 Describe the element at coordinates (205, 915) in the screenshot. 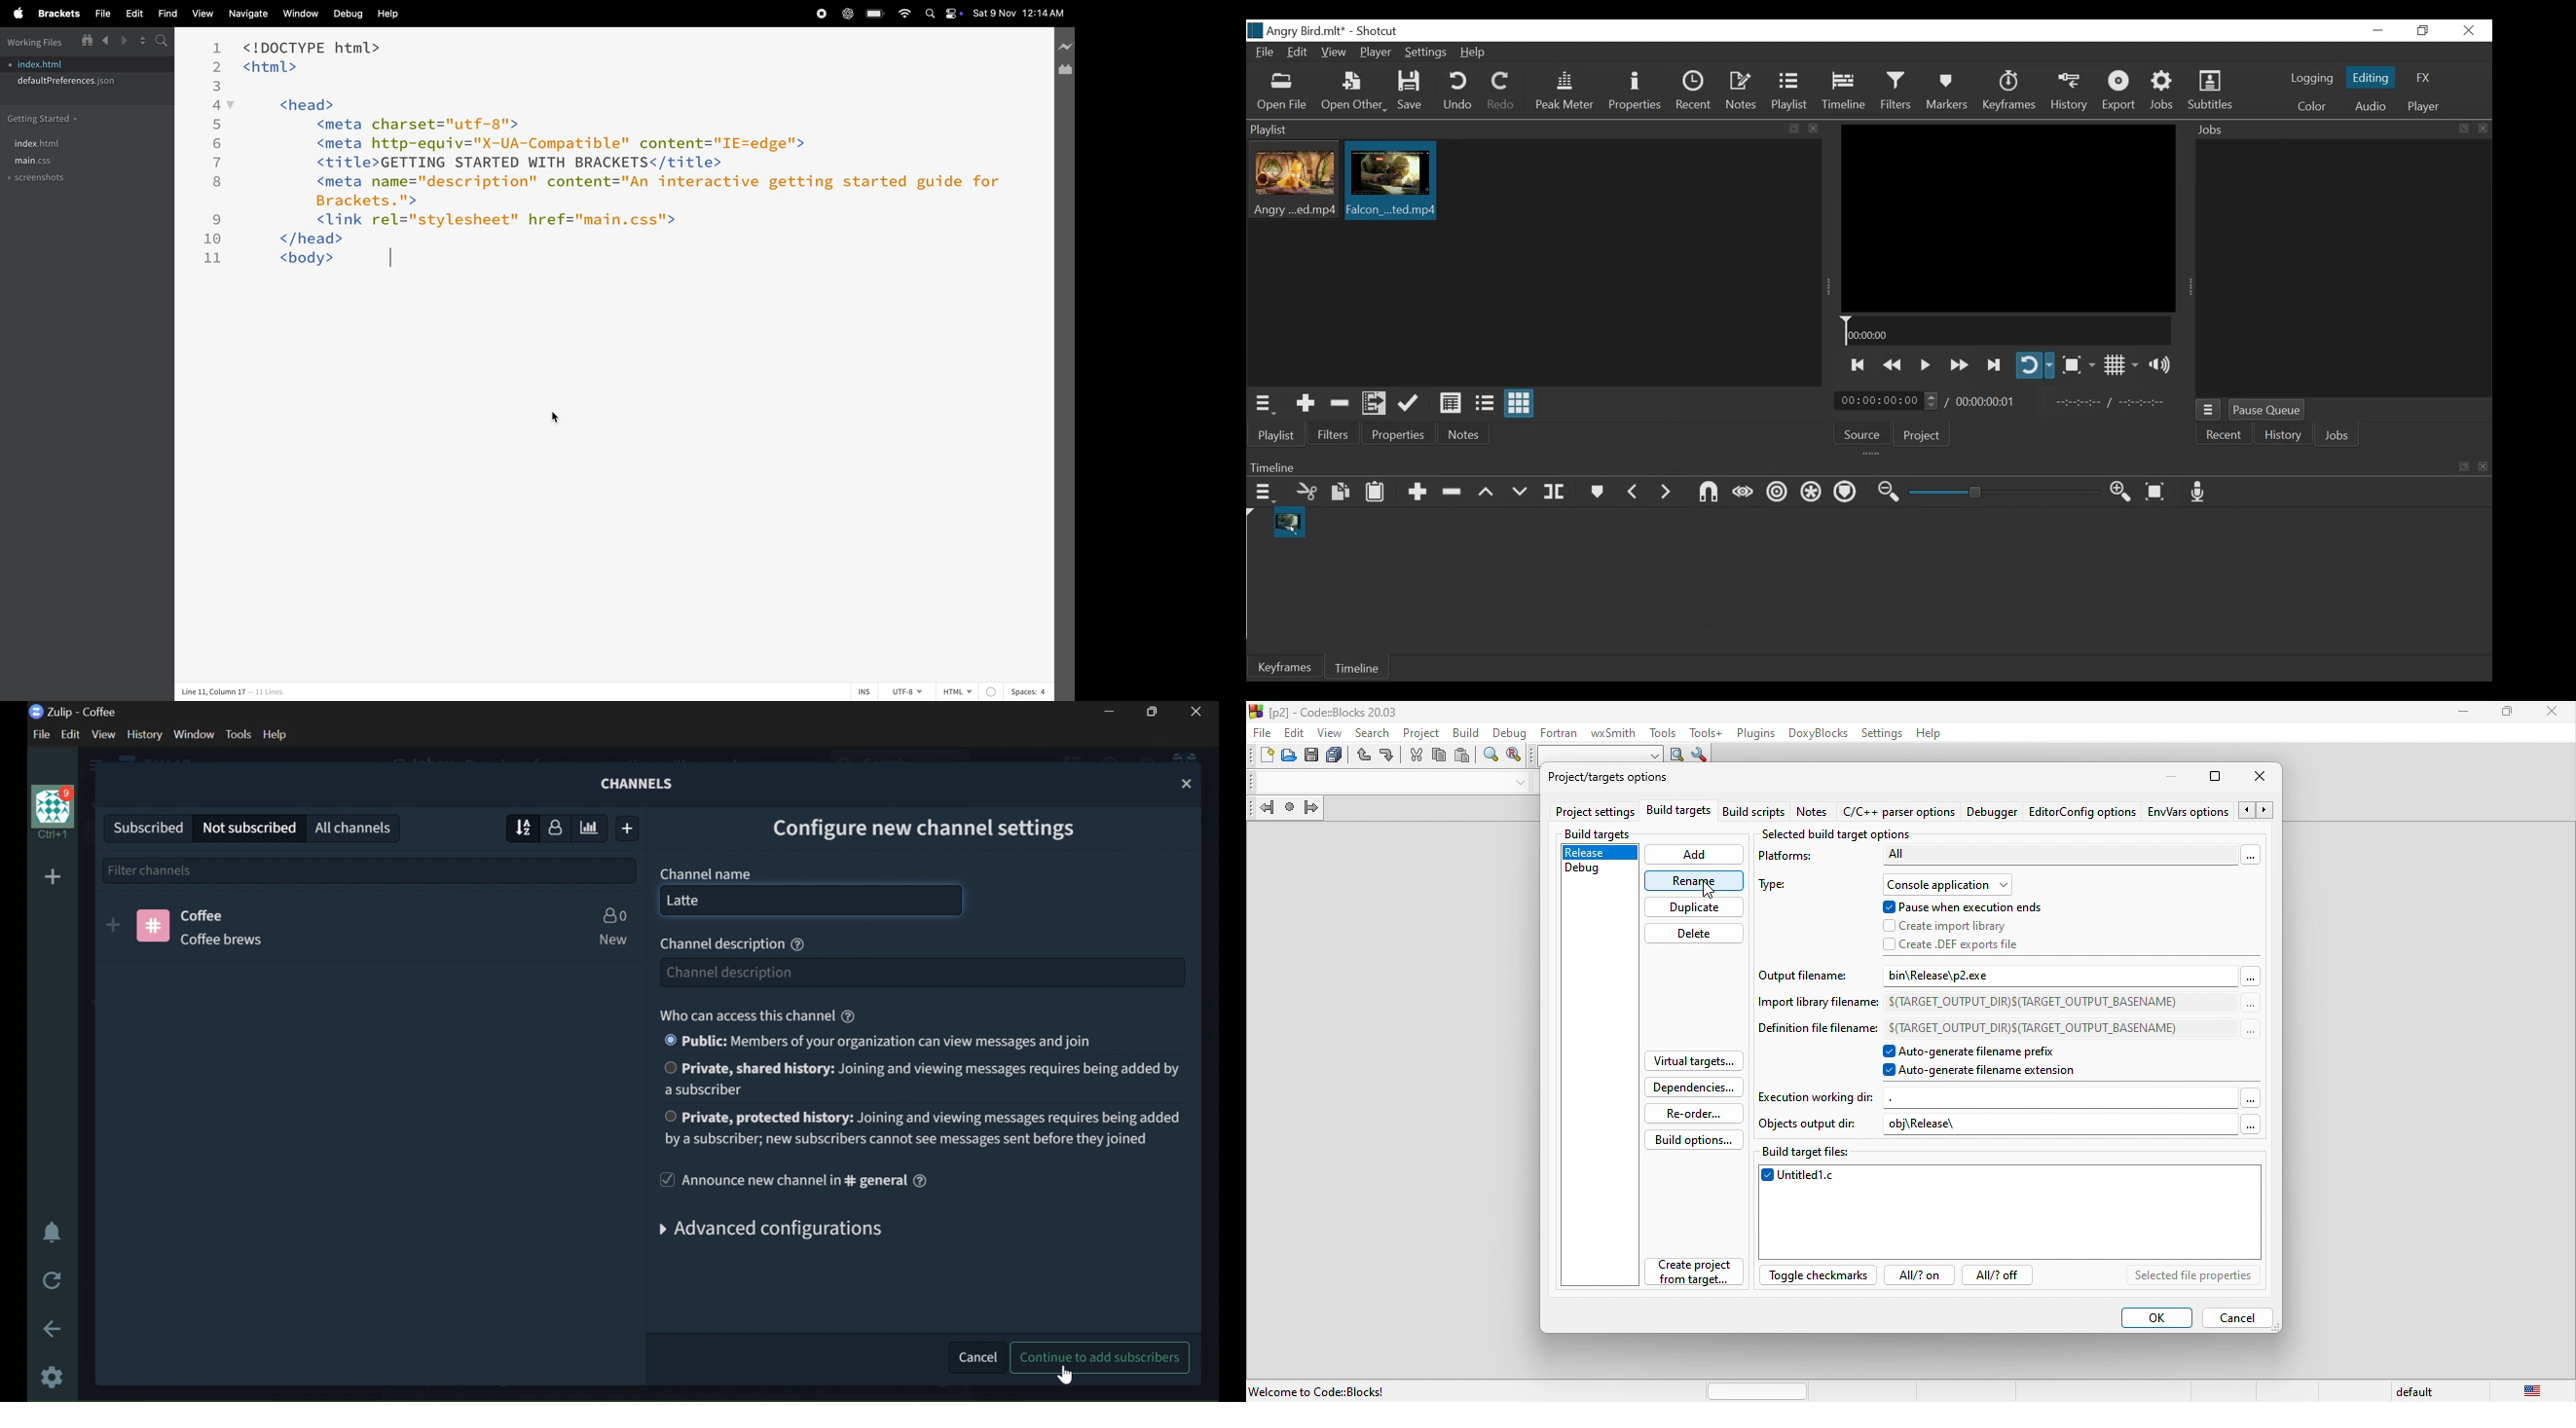

I see `CHANNEL NAME` at that location.